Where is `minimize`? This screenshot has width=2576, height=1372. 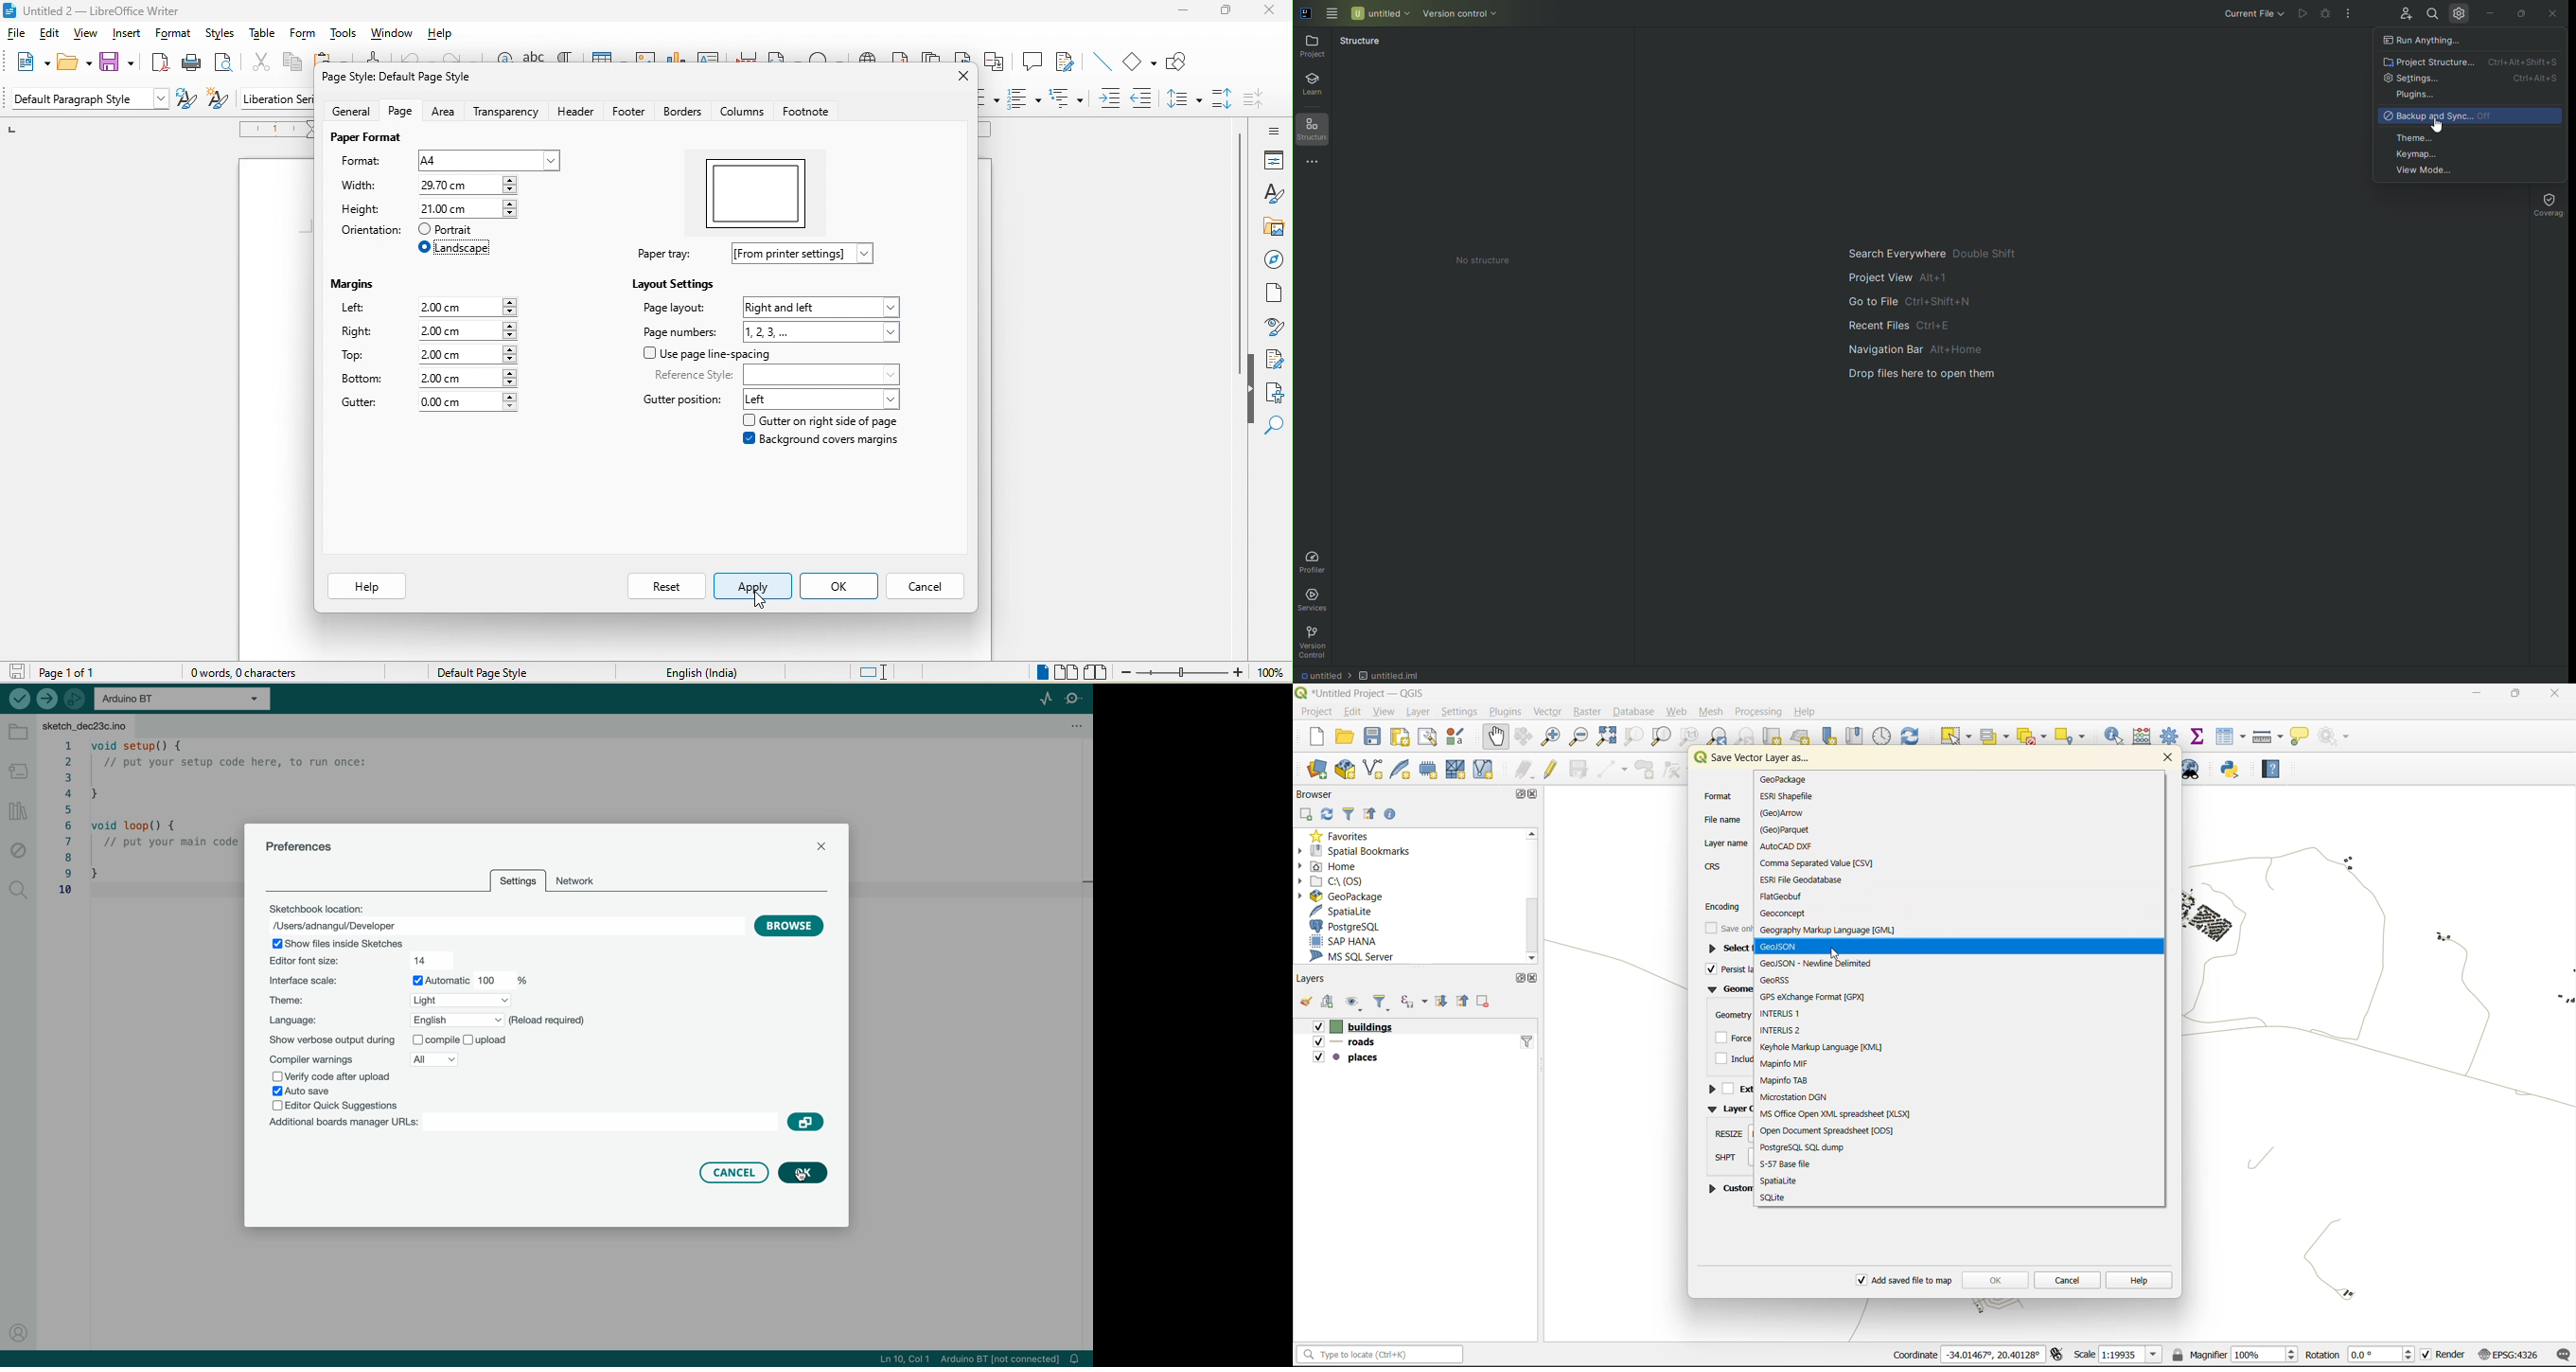
minimize is located at coordinates (1183, 14).